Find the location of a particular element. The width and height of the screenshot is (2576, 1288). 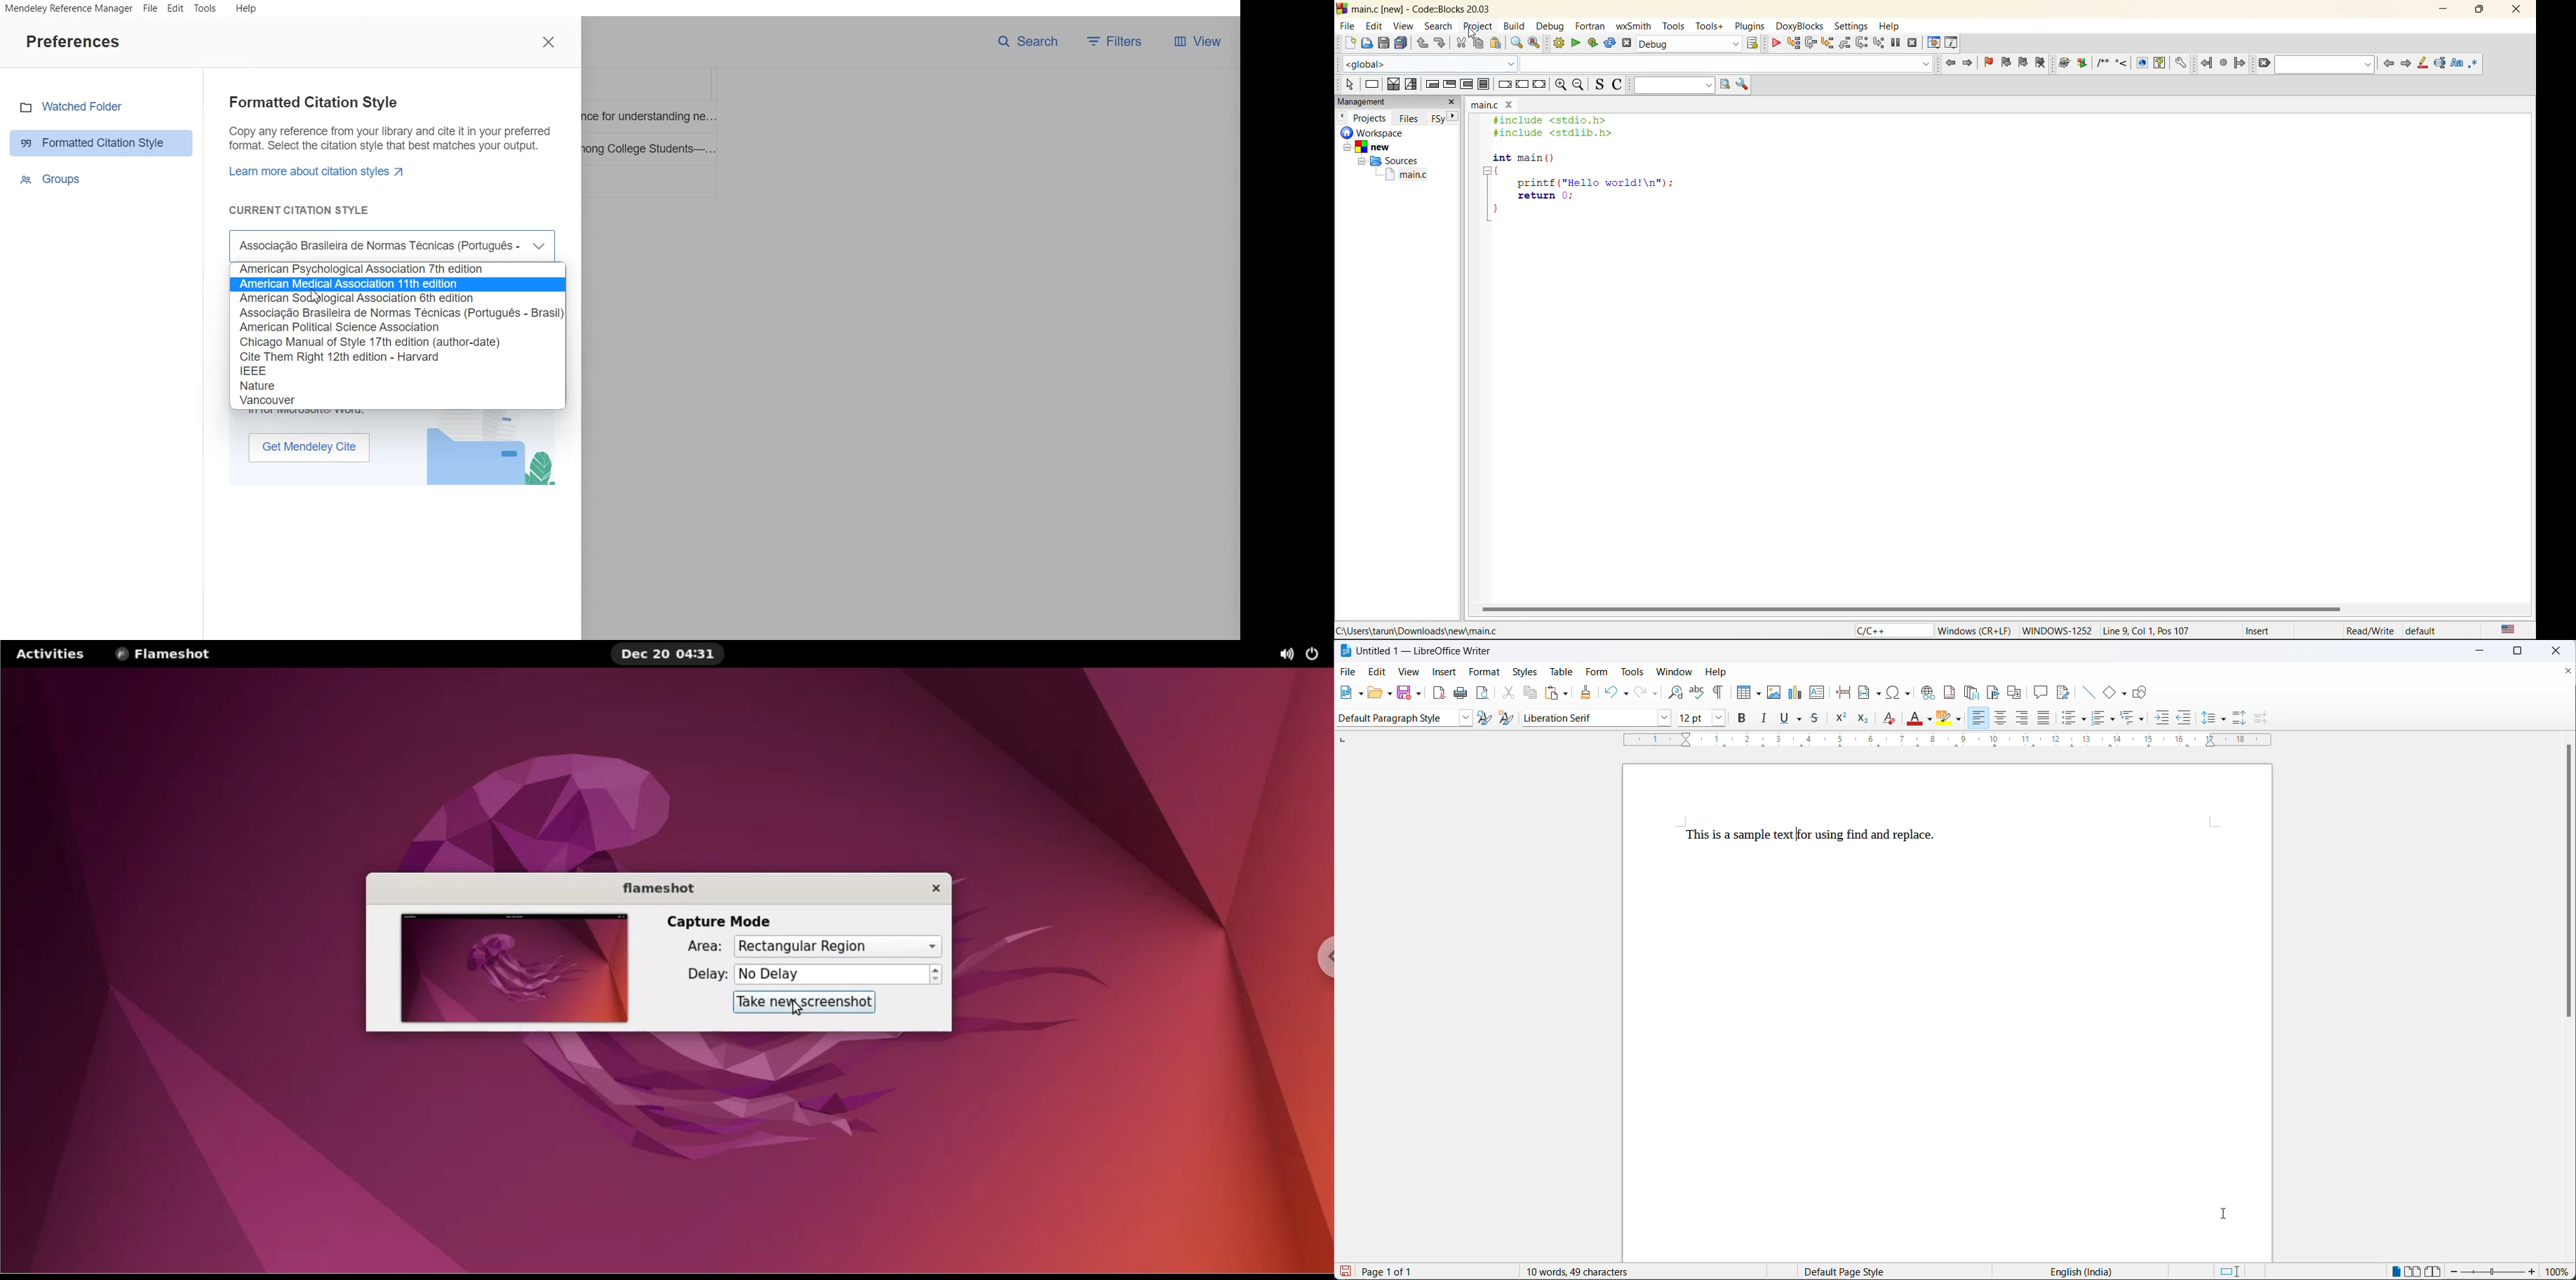

save is located at coordinates (1345, 1271).